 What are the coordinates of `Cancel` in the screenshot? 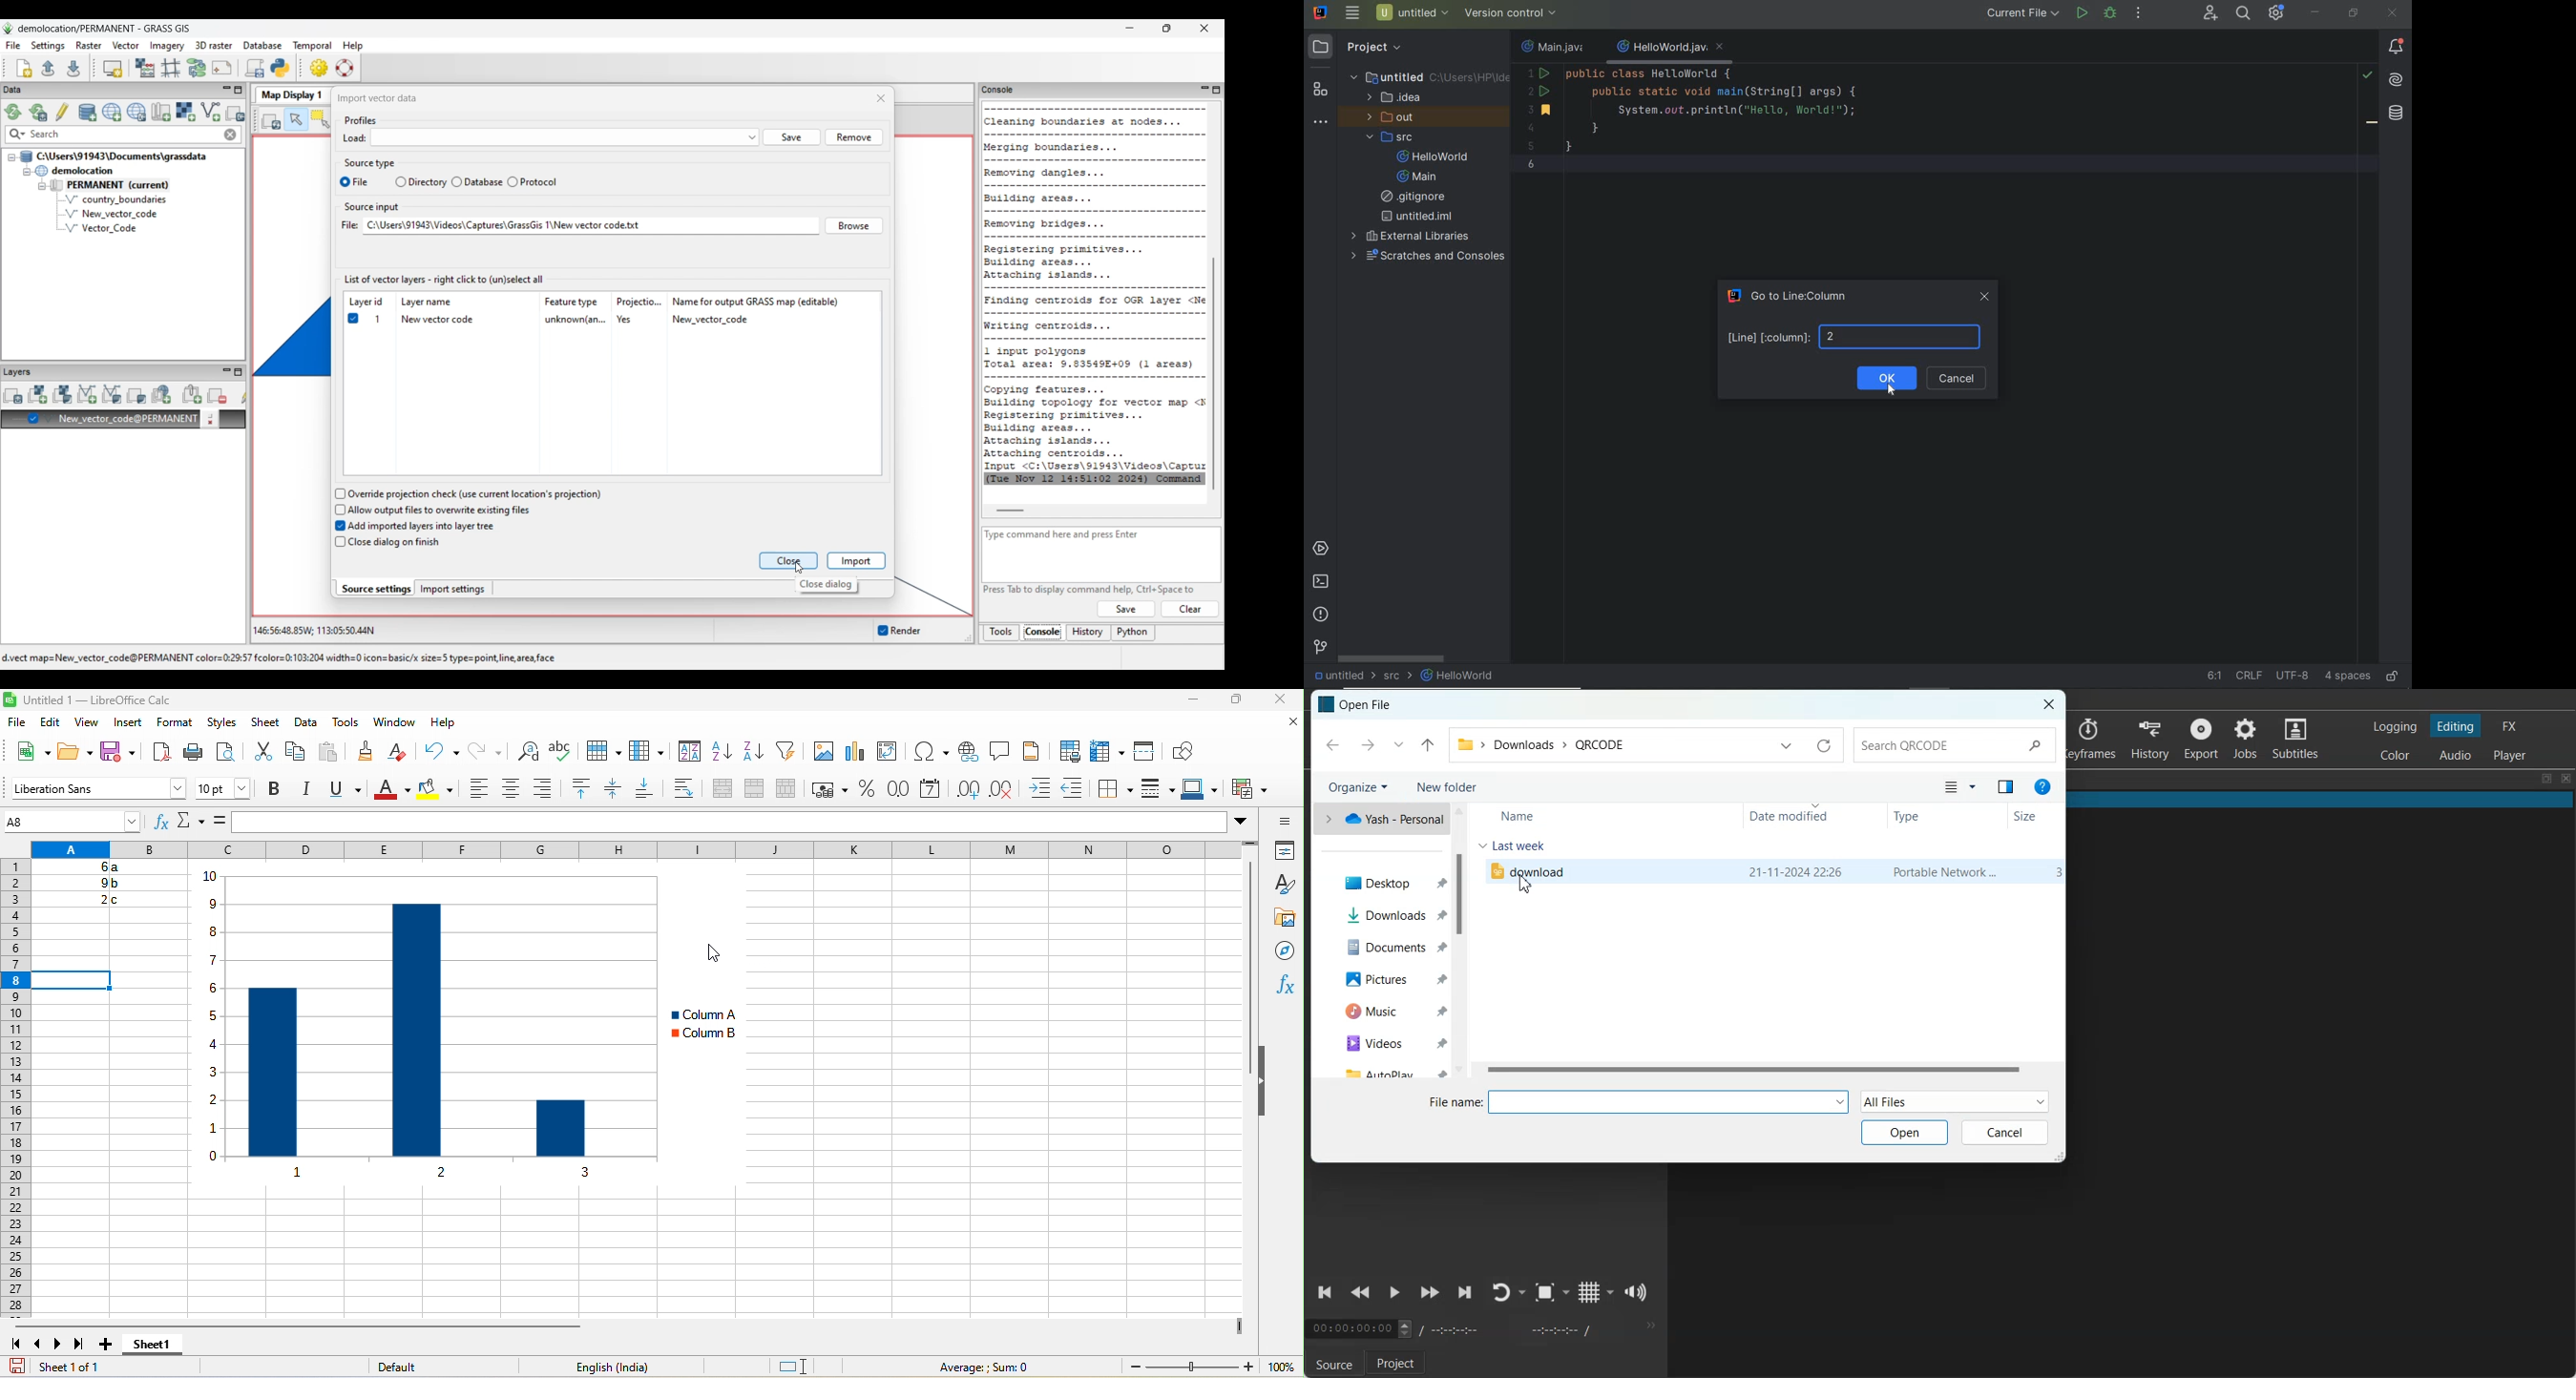 It's located at (2006, 1134).